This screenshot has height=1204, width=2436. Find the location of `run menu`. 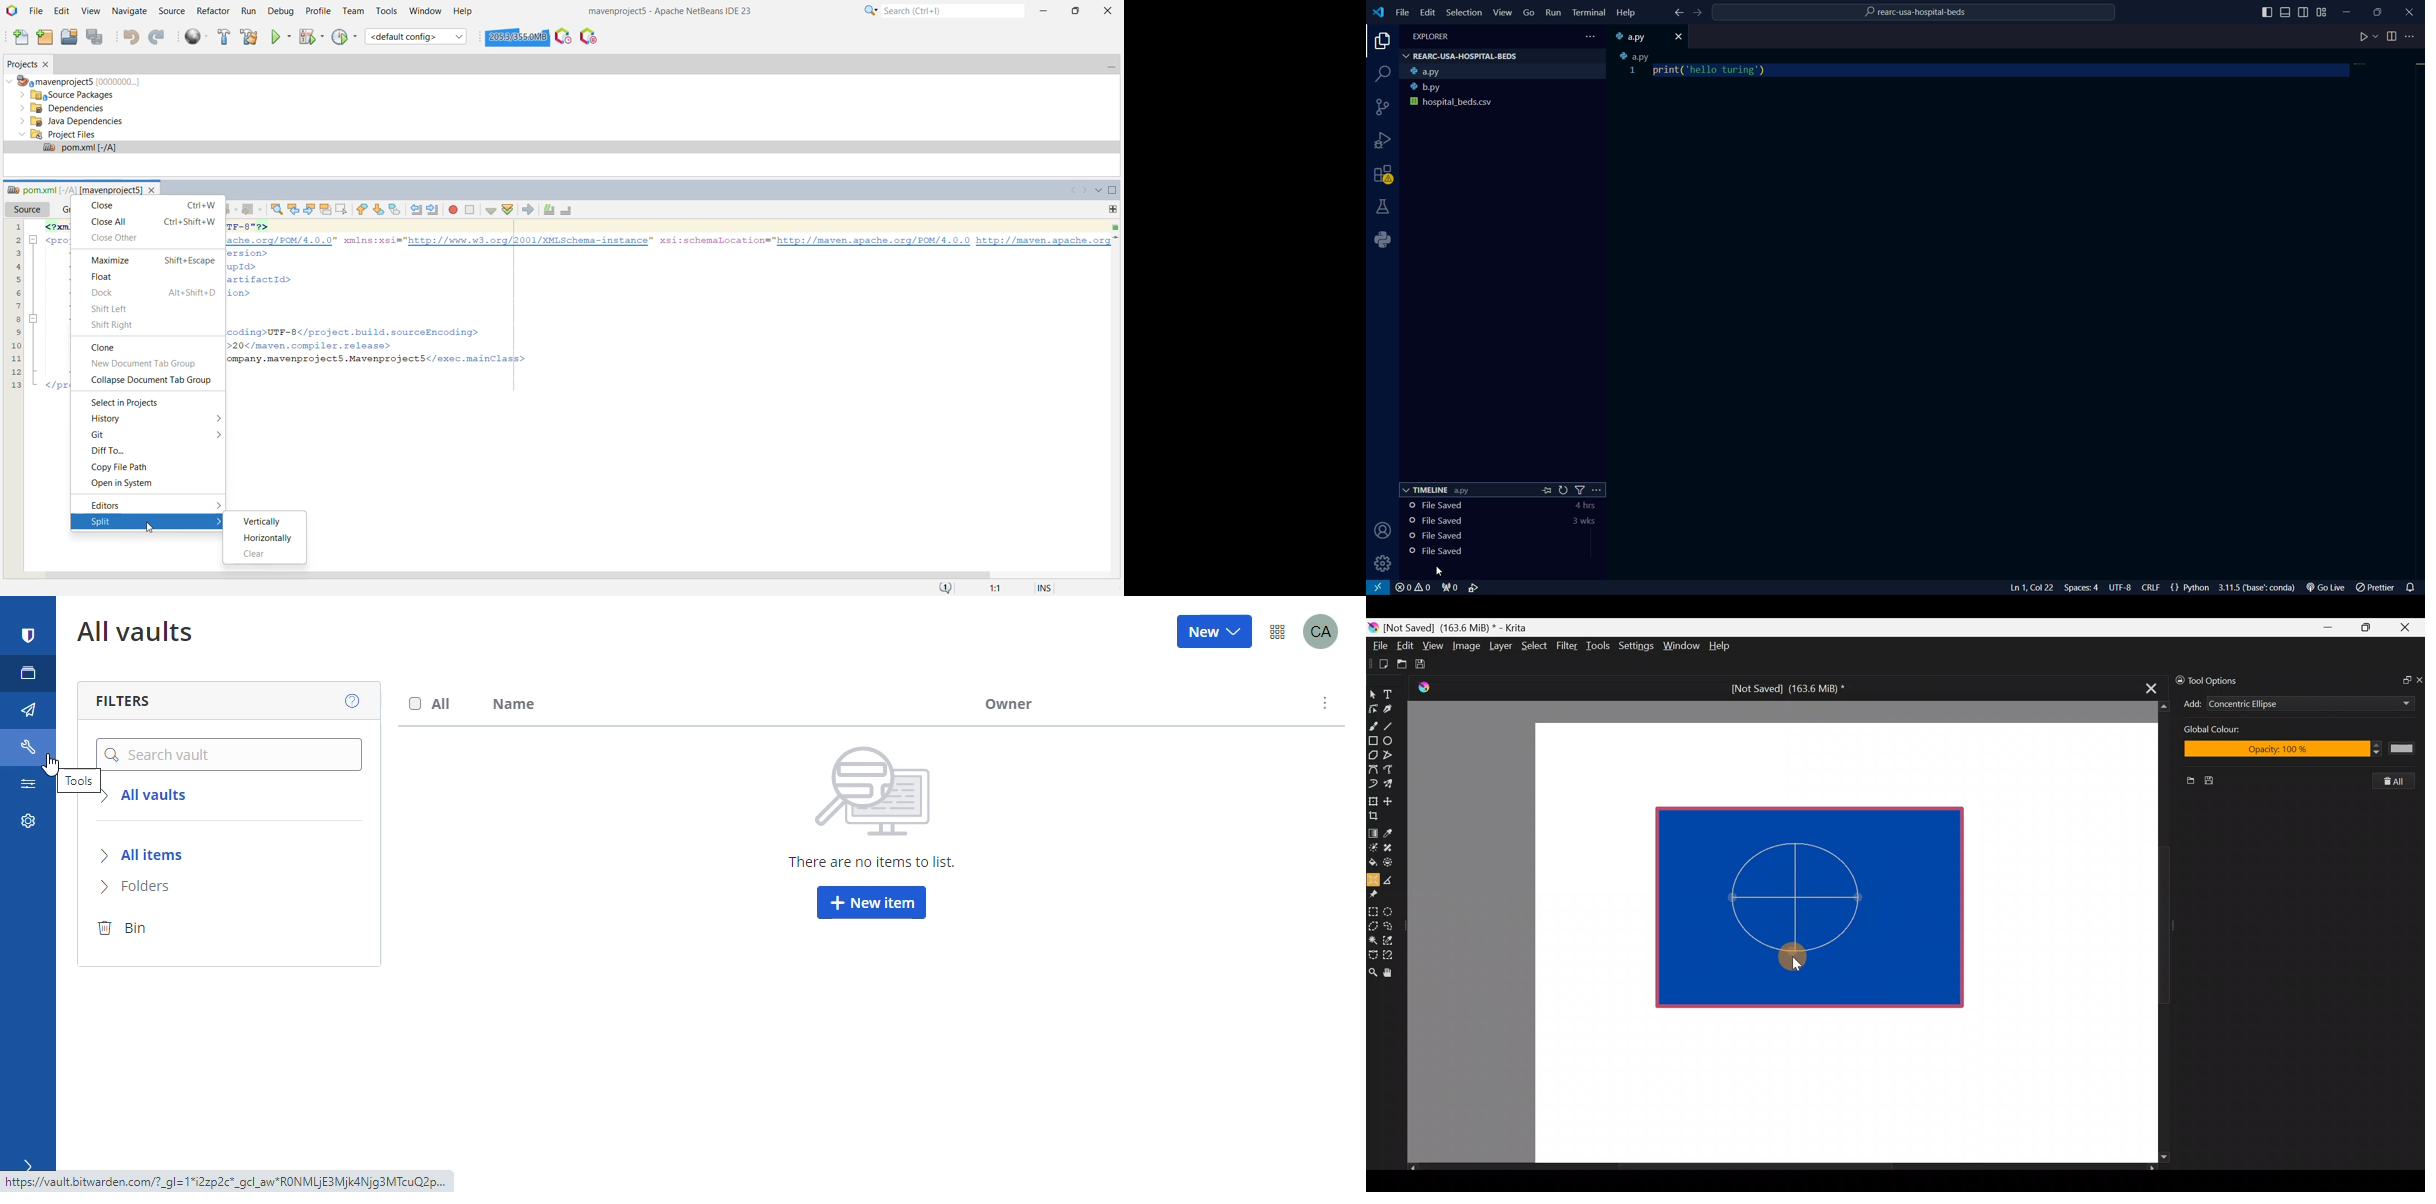

run menu is located at coordinates (1553, 13).